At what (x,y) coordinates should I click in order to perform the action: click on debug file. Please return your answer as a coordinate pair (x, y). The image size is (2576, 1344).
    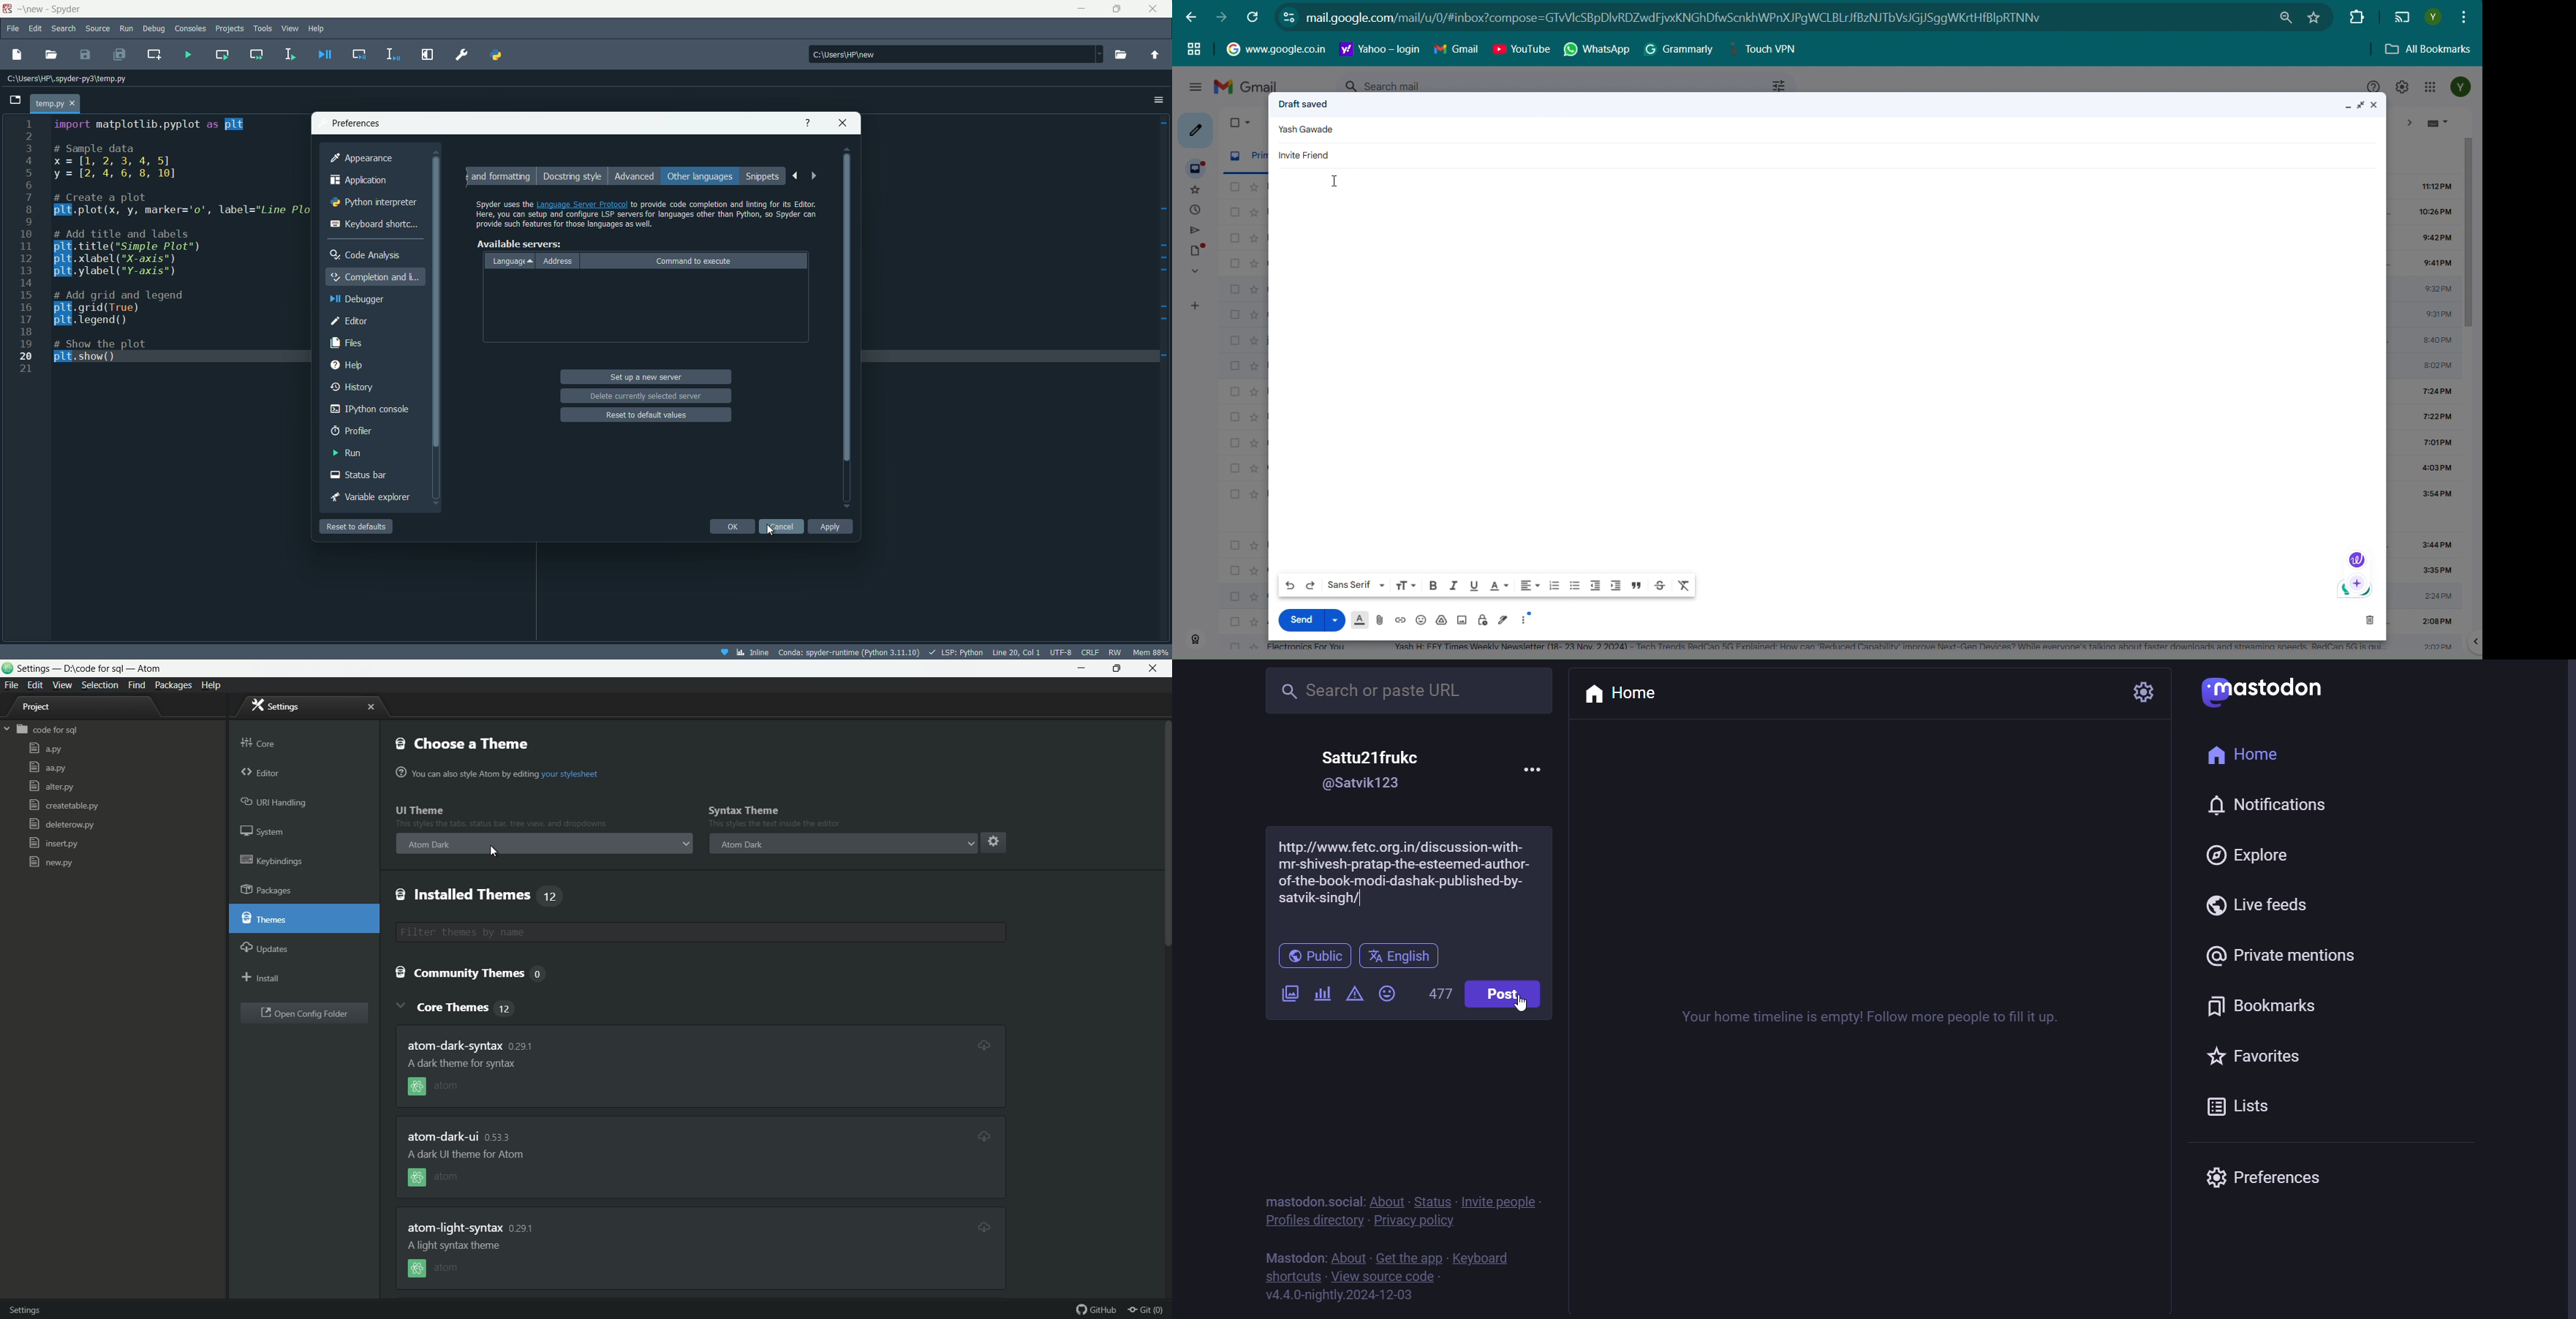
    Looking at the image, I should click on (325, 54).